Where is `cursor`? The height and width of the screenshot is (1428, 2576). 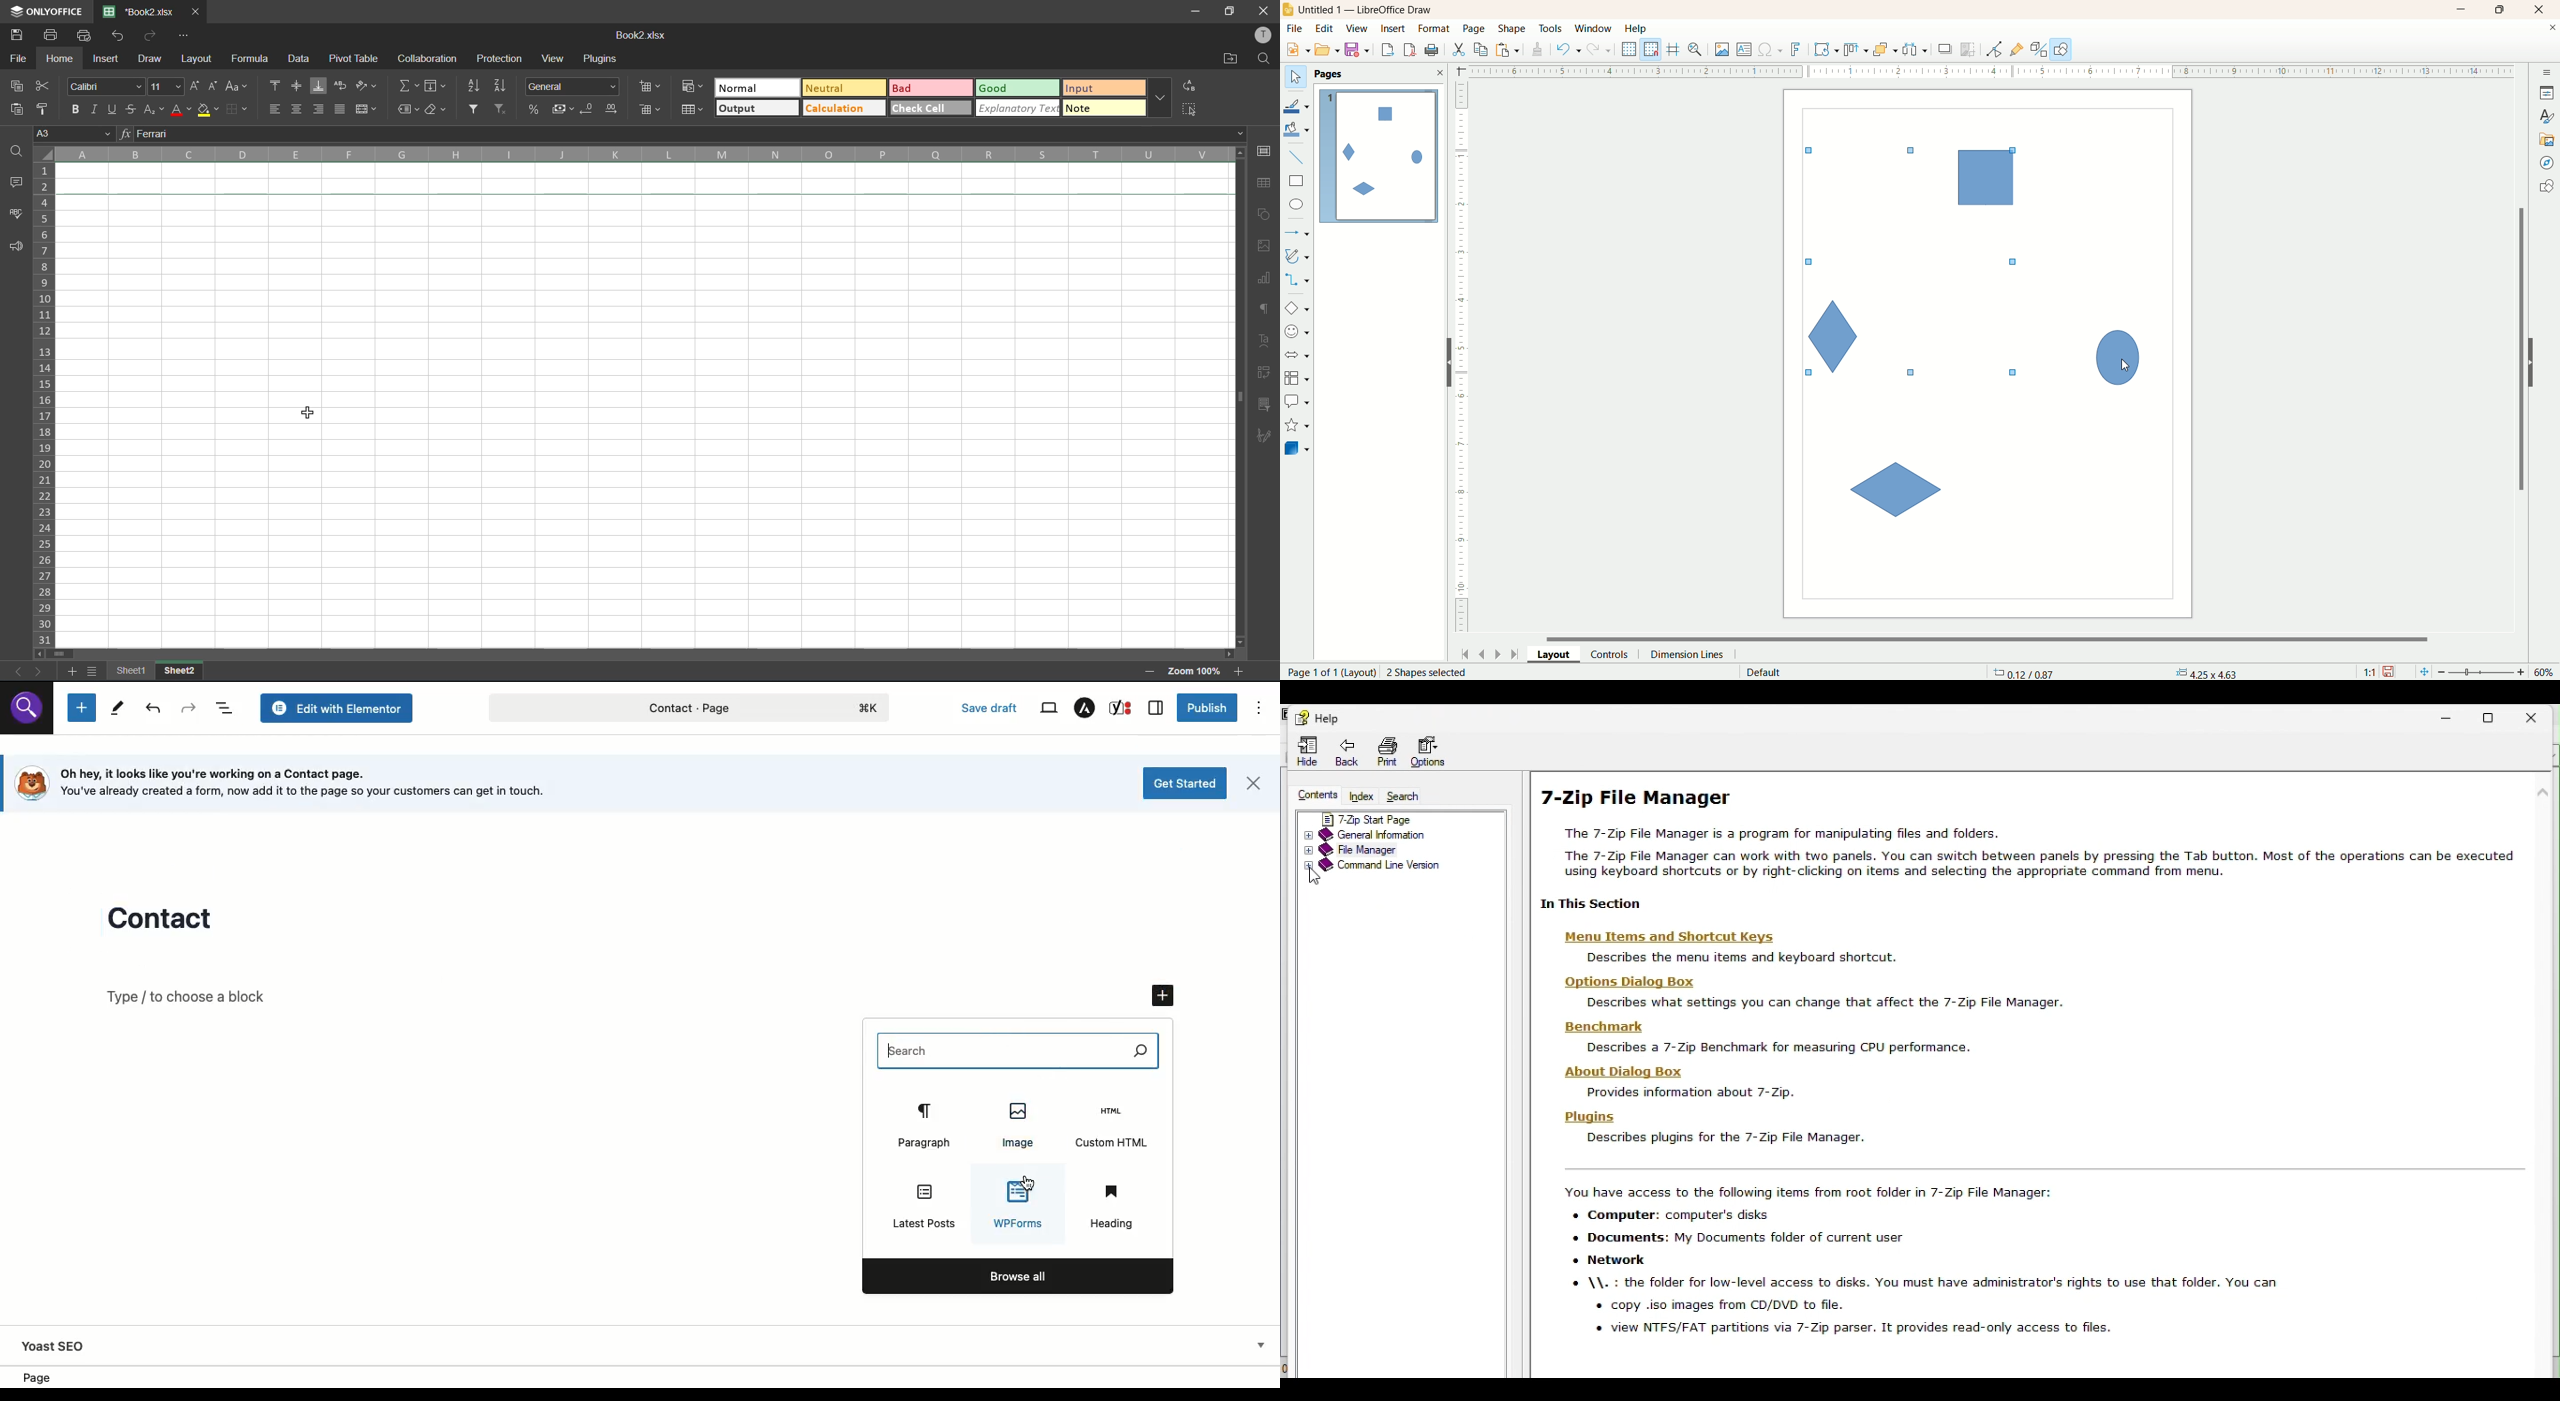
cursor is located at coordinates (2125, 367).